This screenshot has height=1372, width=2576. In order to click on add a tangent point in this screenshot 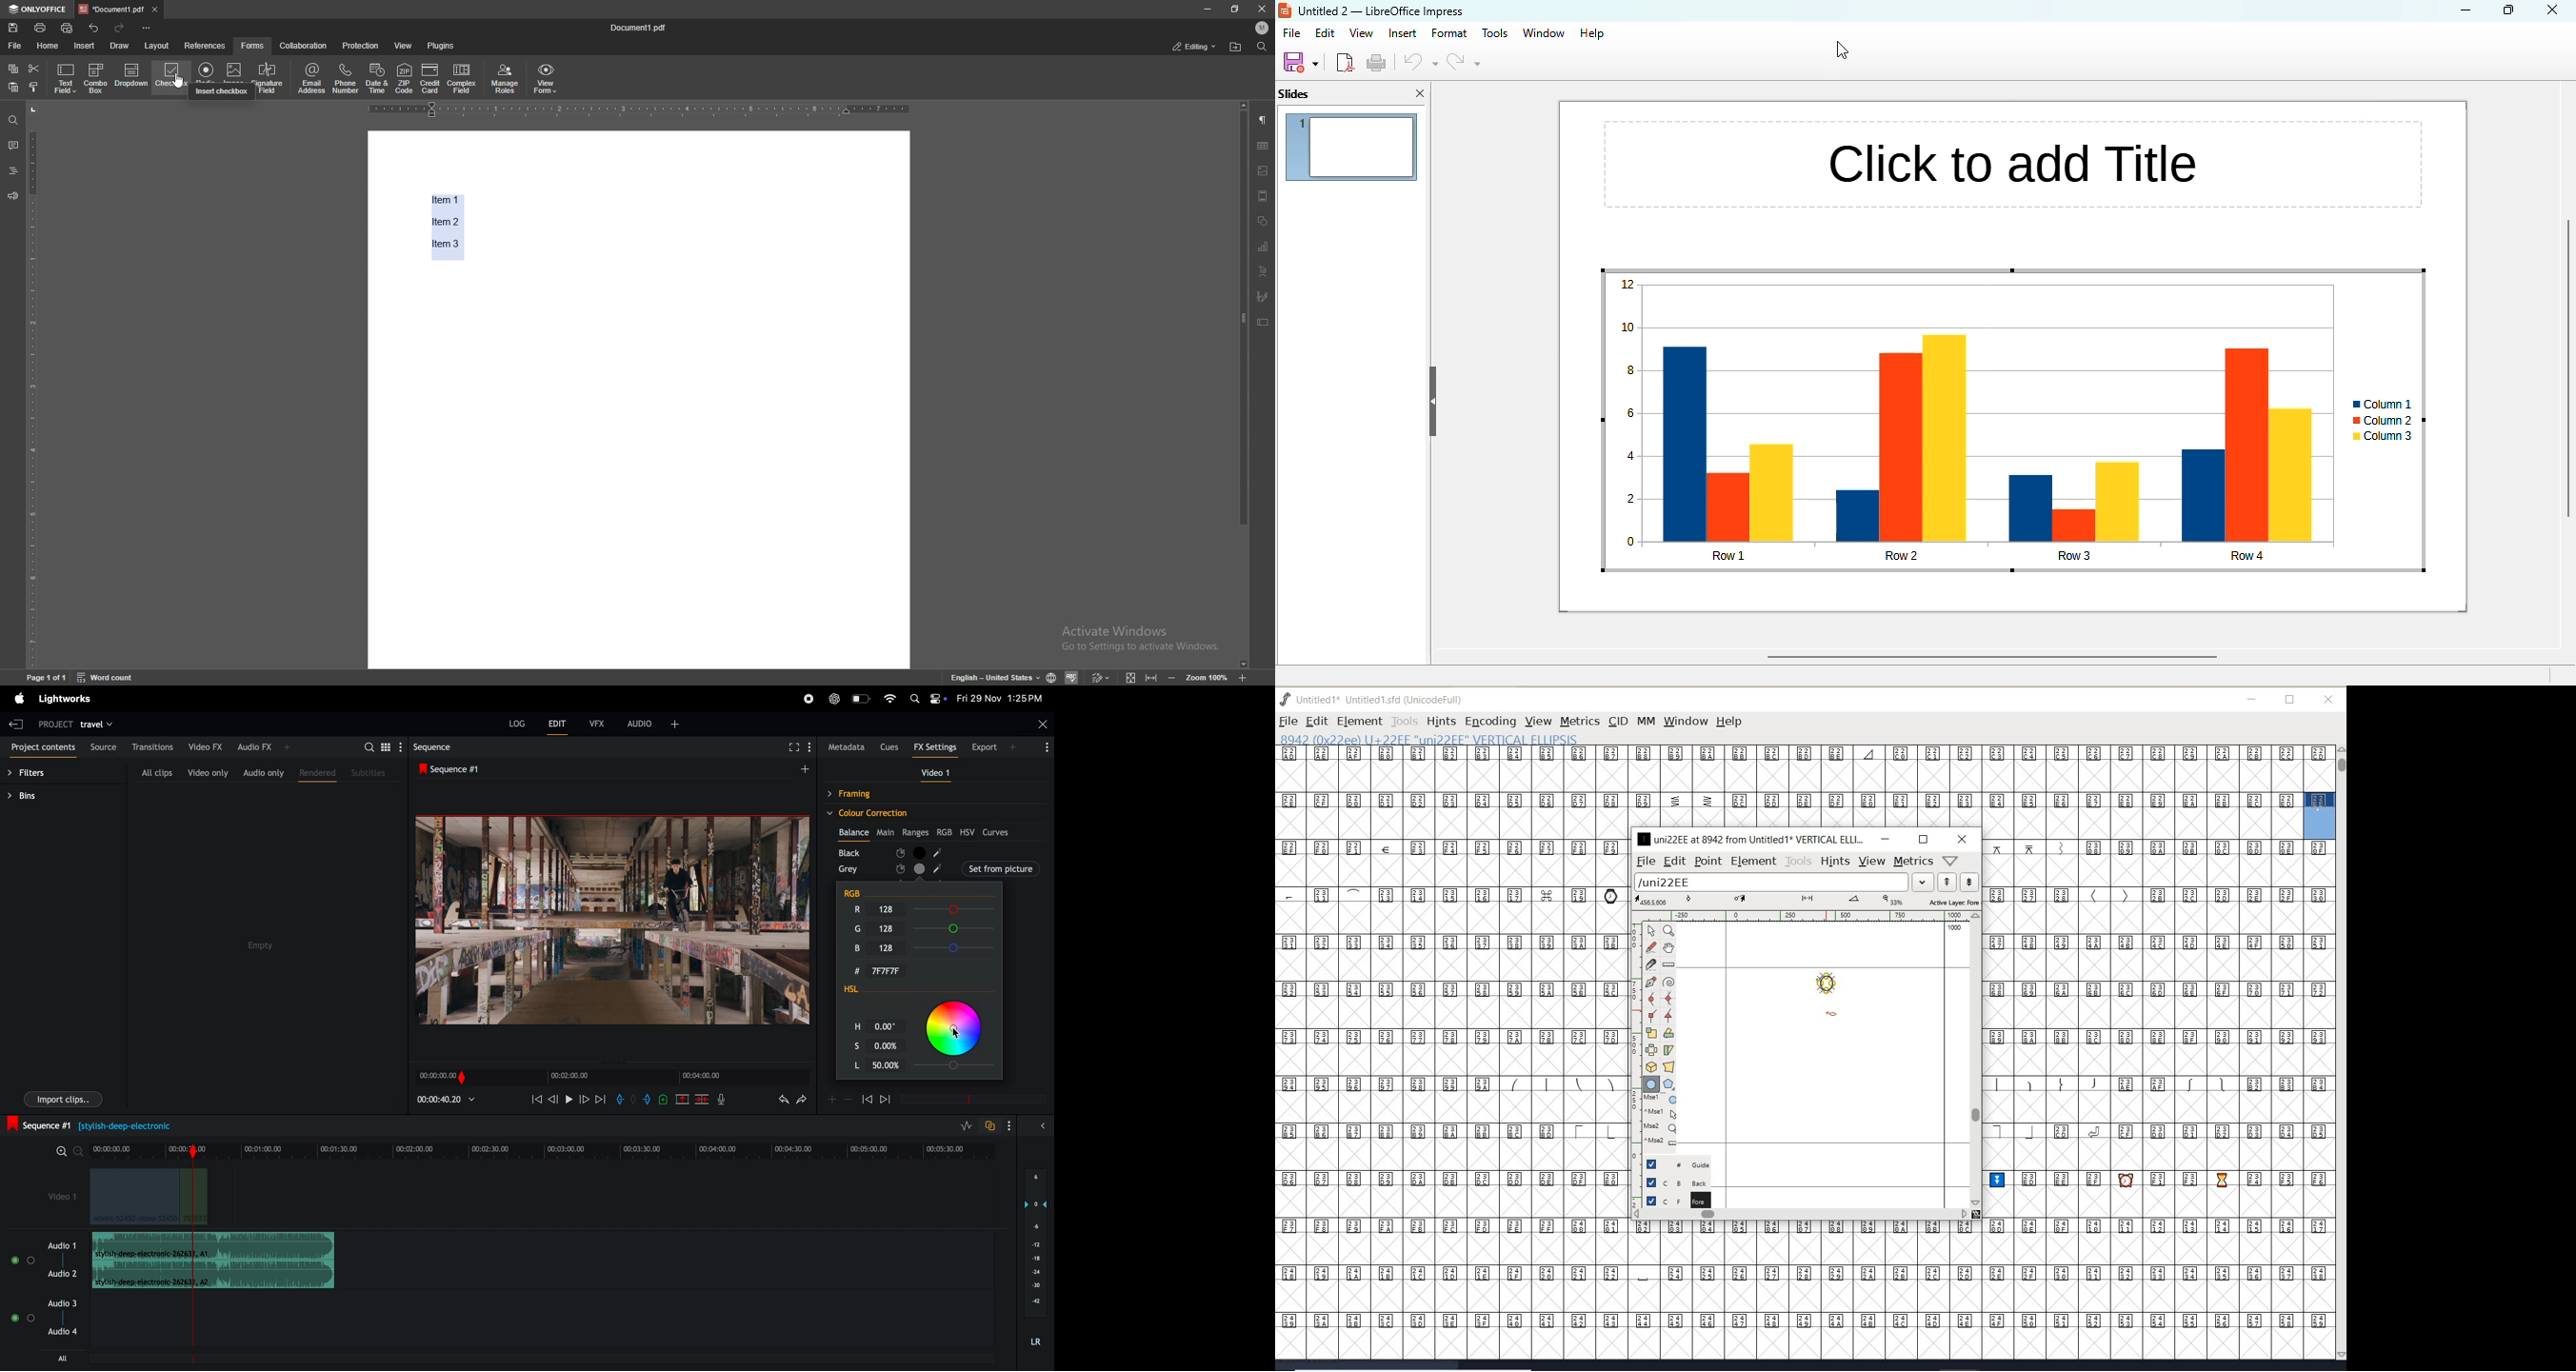, I will do `click(1667, 1014)`.